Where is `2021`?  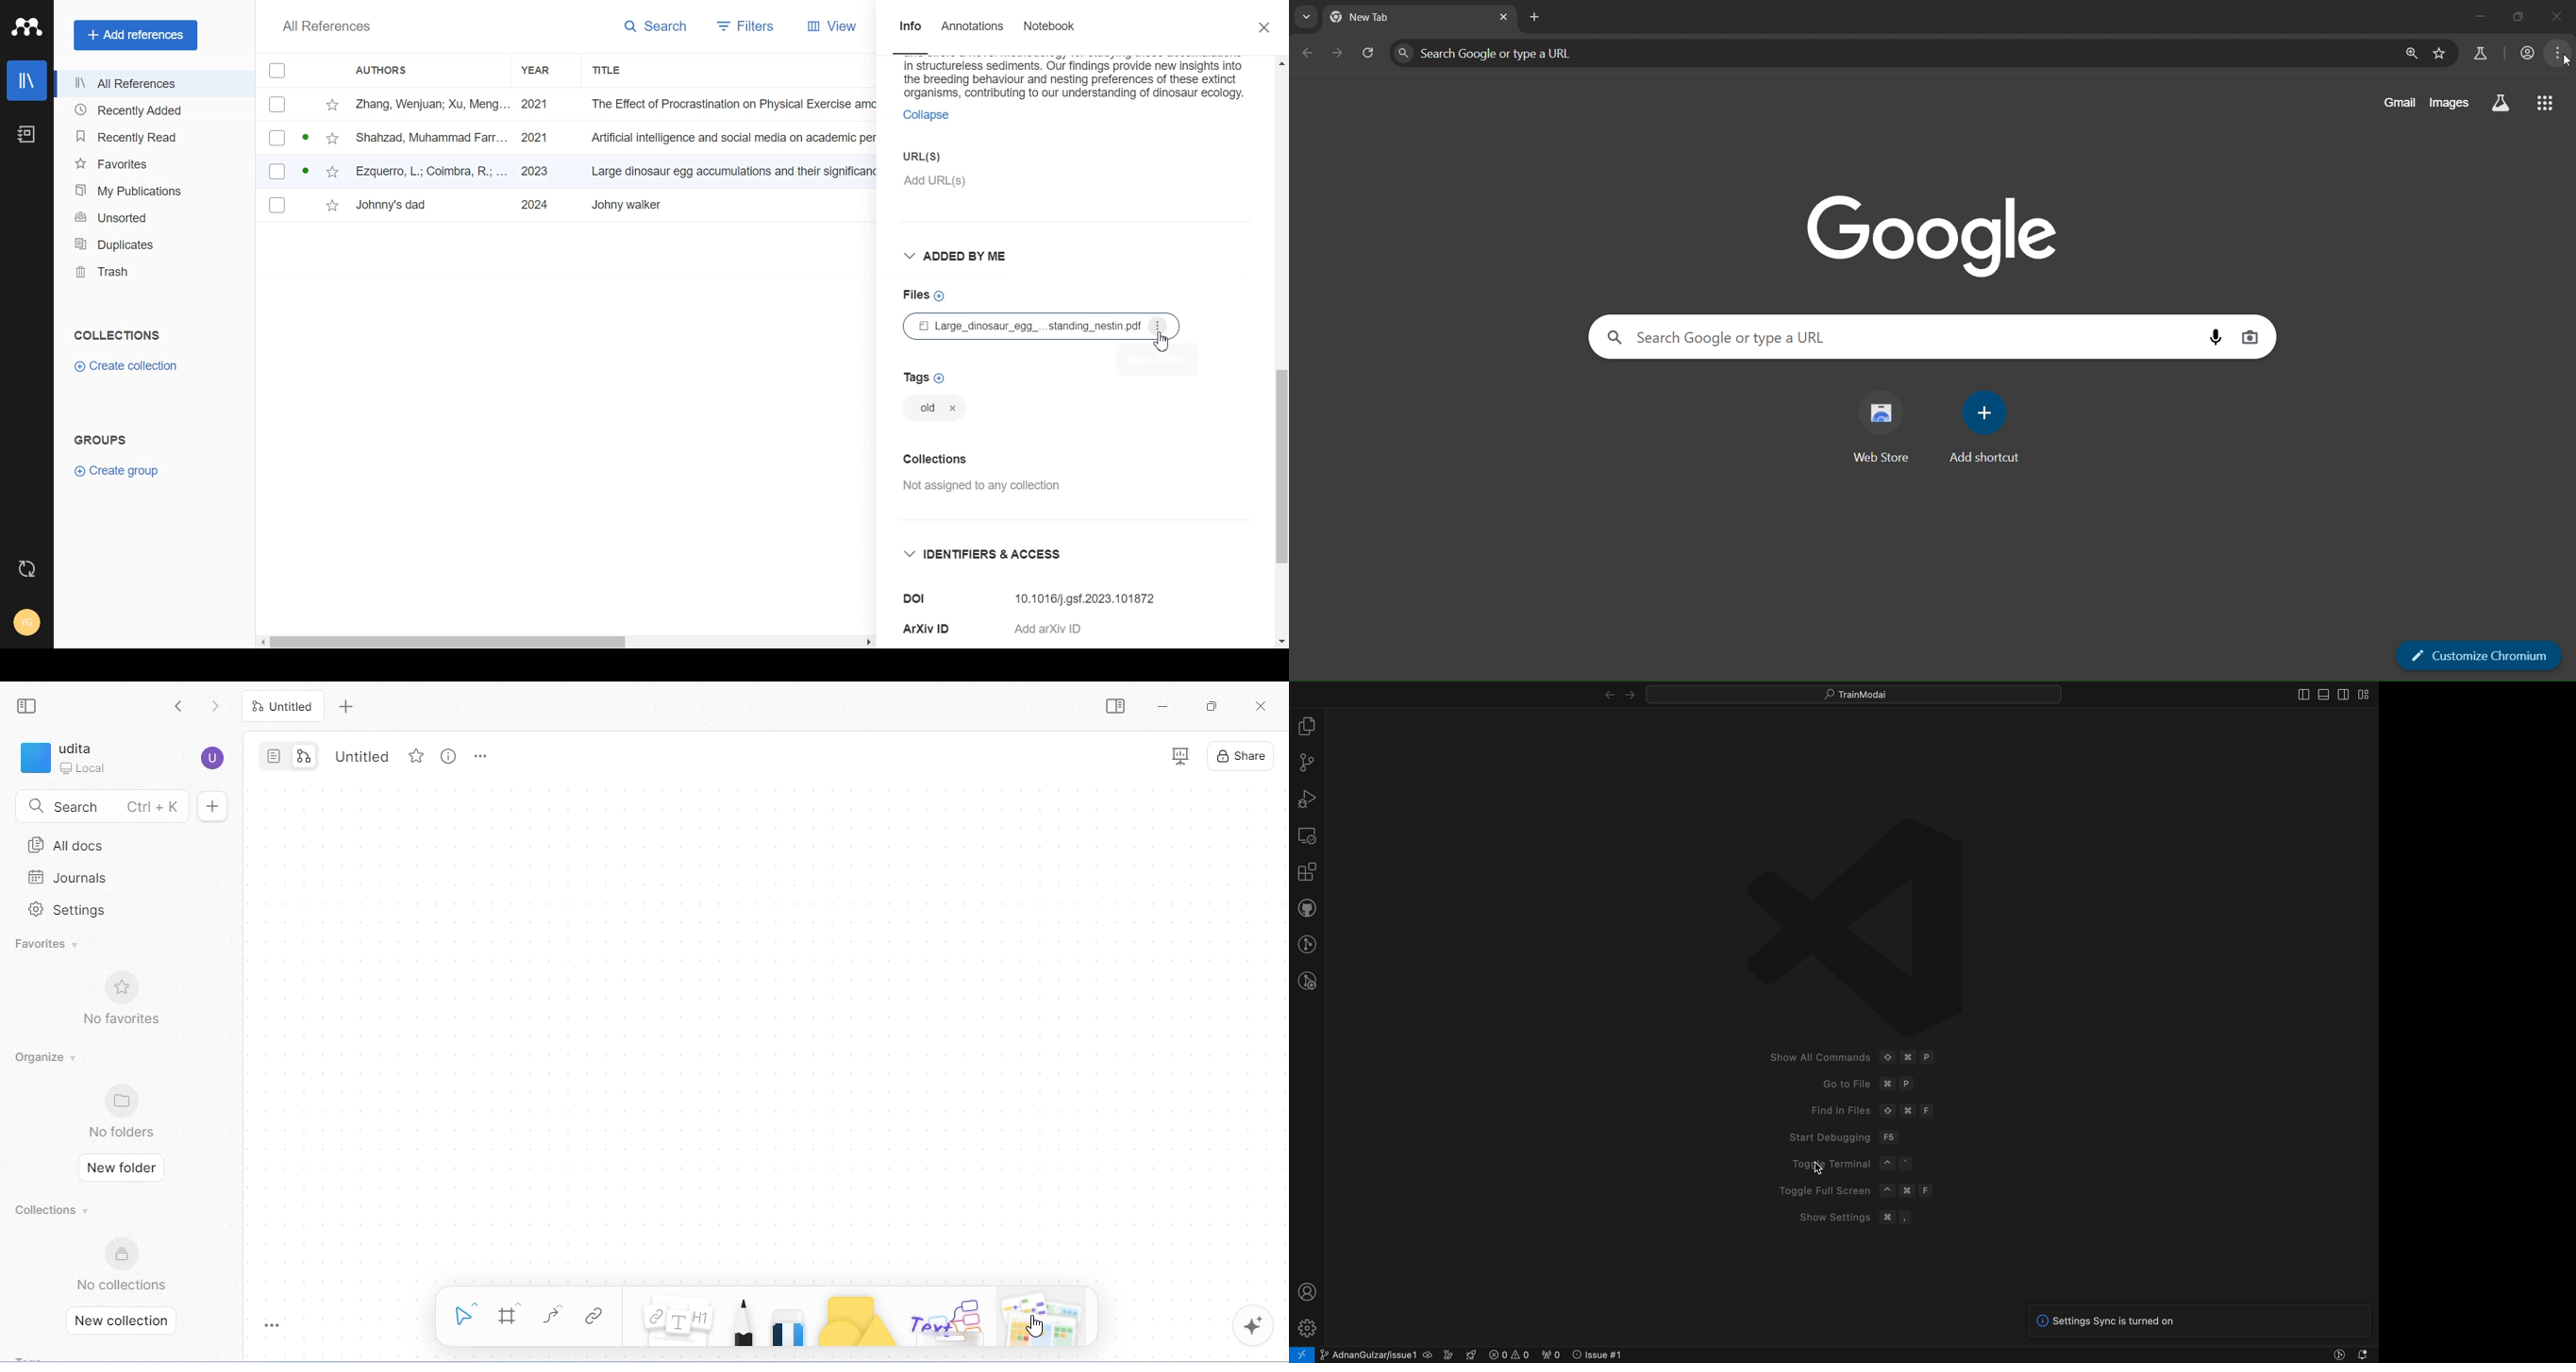
2021 is located at coordinates (534, 105).